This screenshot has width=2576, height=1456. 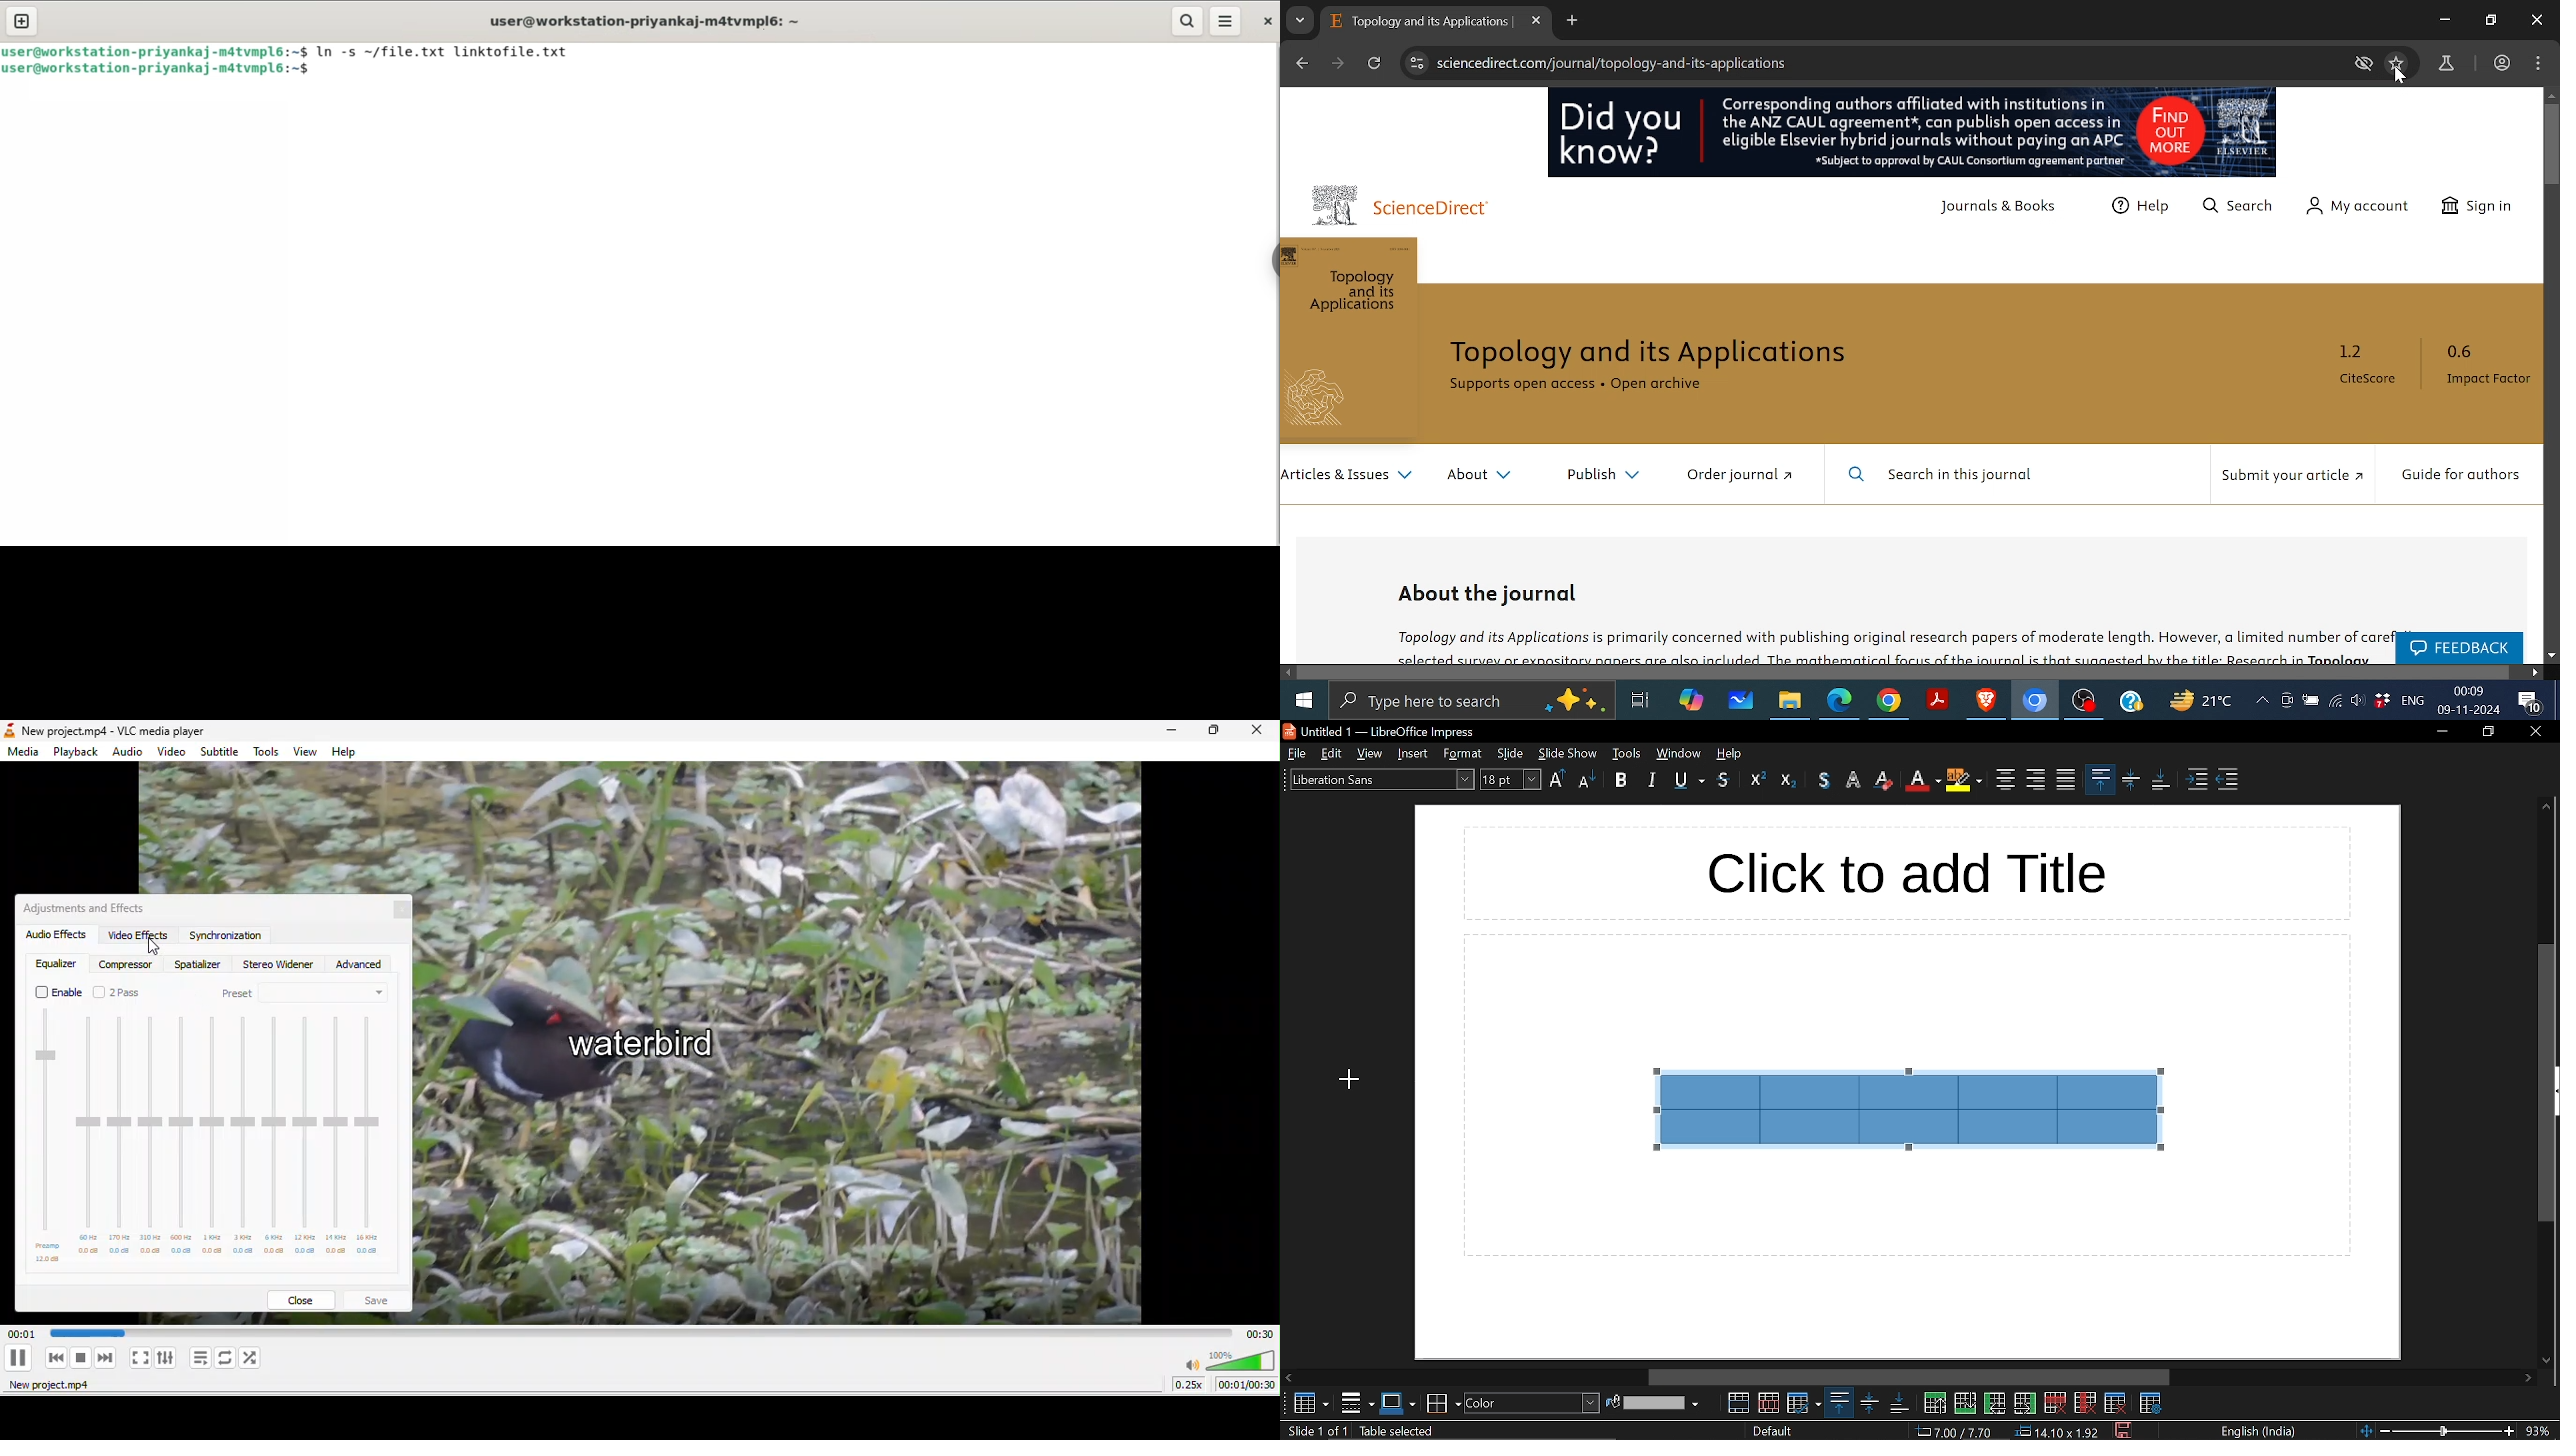 I want to click on guide for authors, so click(x=2461, y=477).